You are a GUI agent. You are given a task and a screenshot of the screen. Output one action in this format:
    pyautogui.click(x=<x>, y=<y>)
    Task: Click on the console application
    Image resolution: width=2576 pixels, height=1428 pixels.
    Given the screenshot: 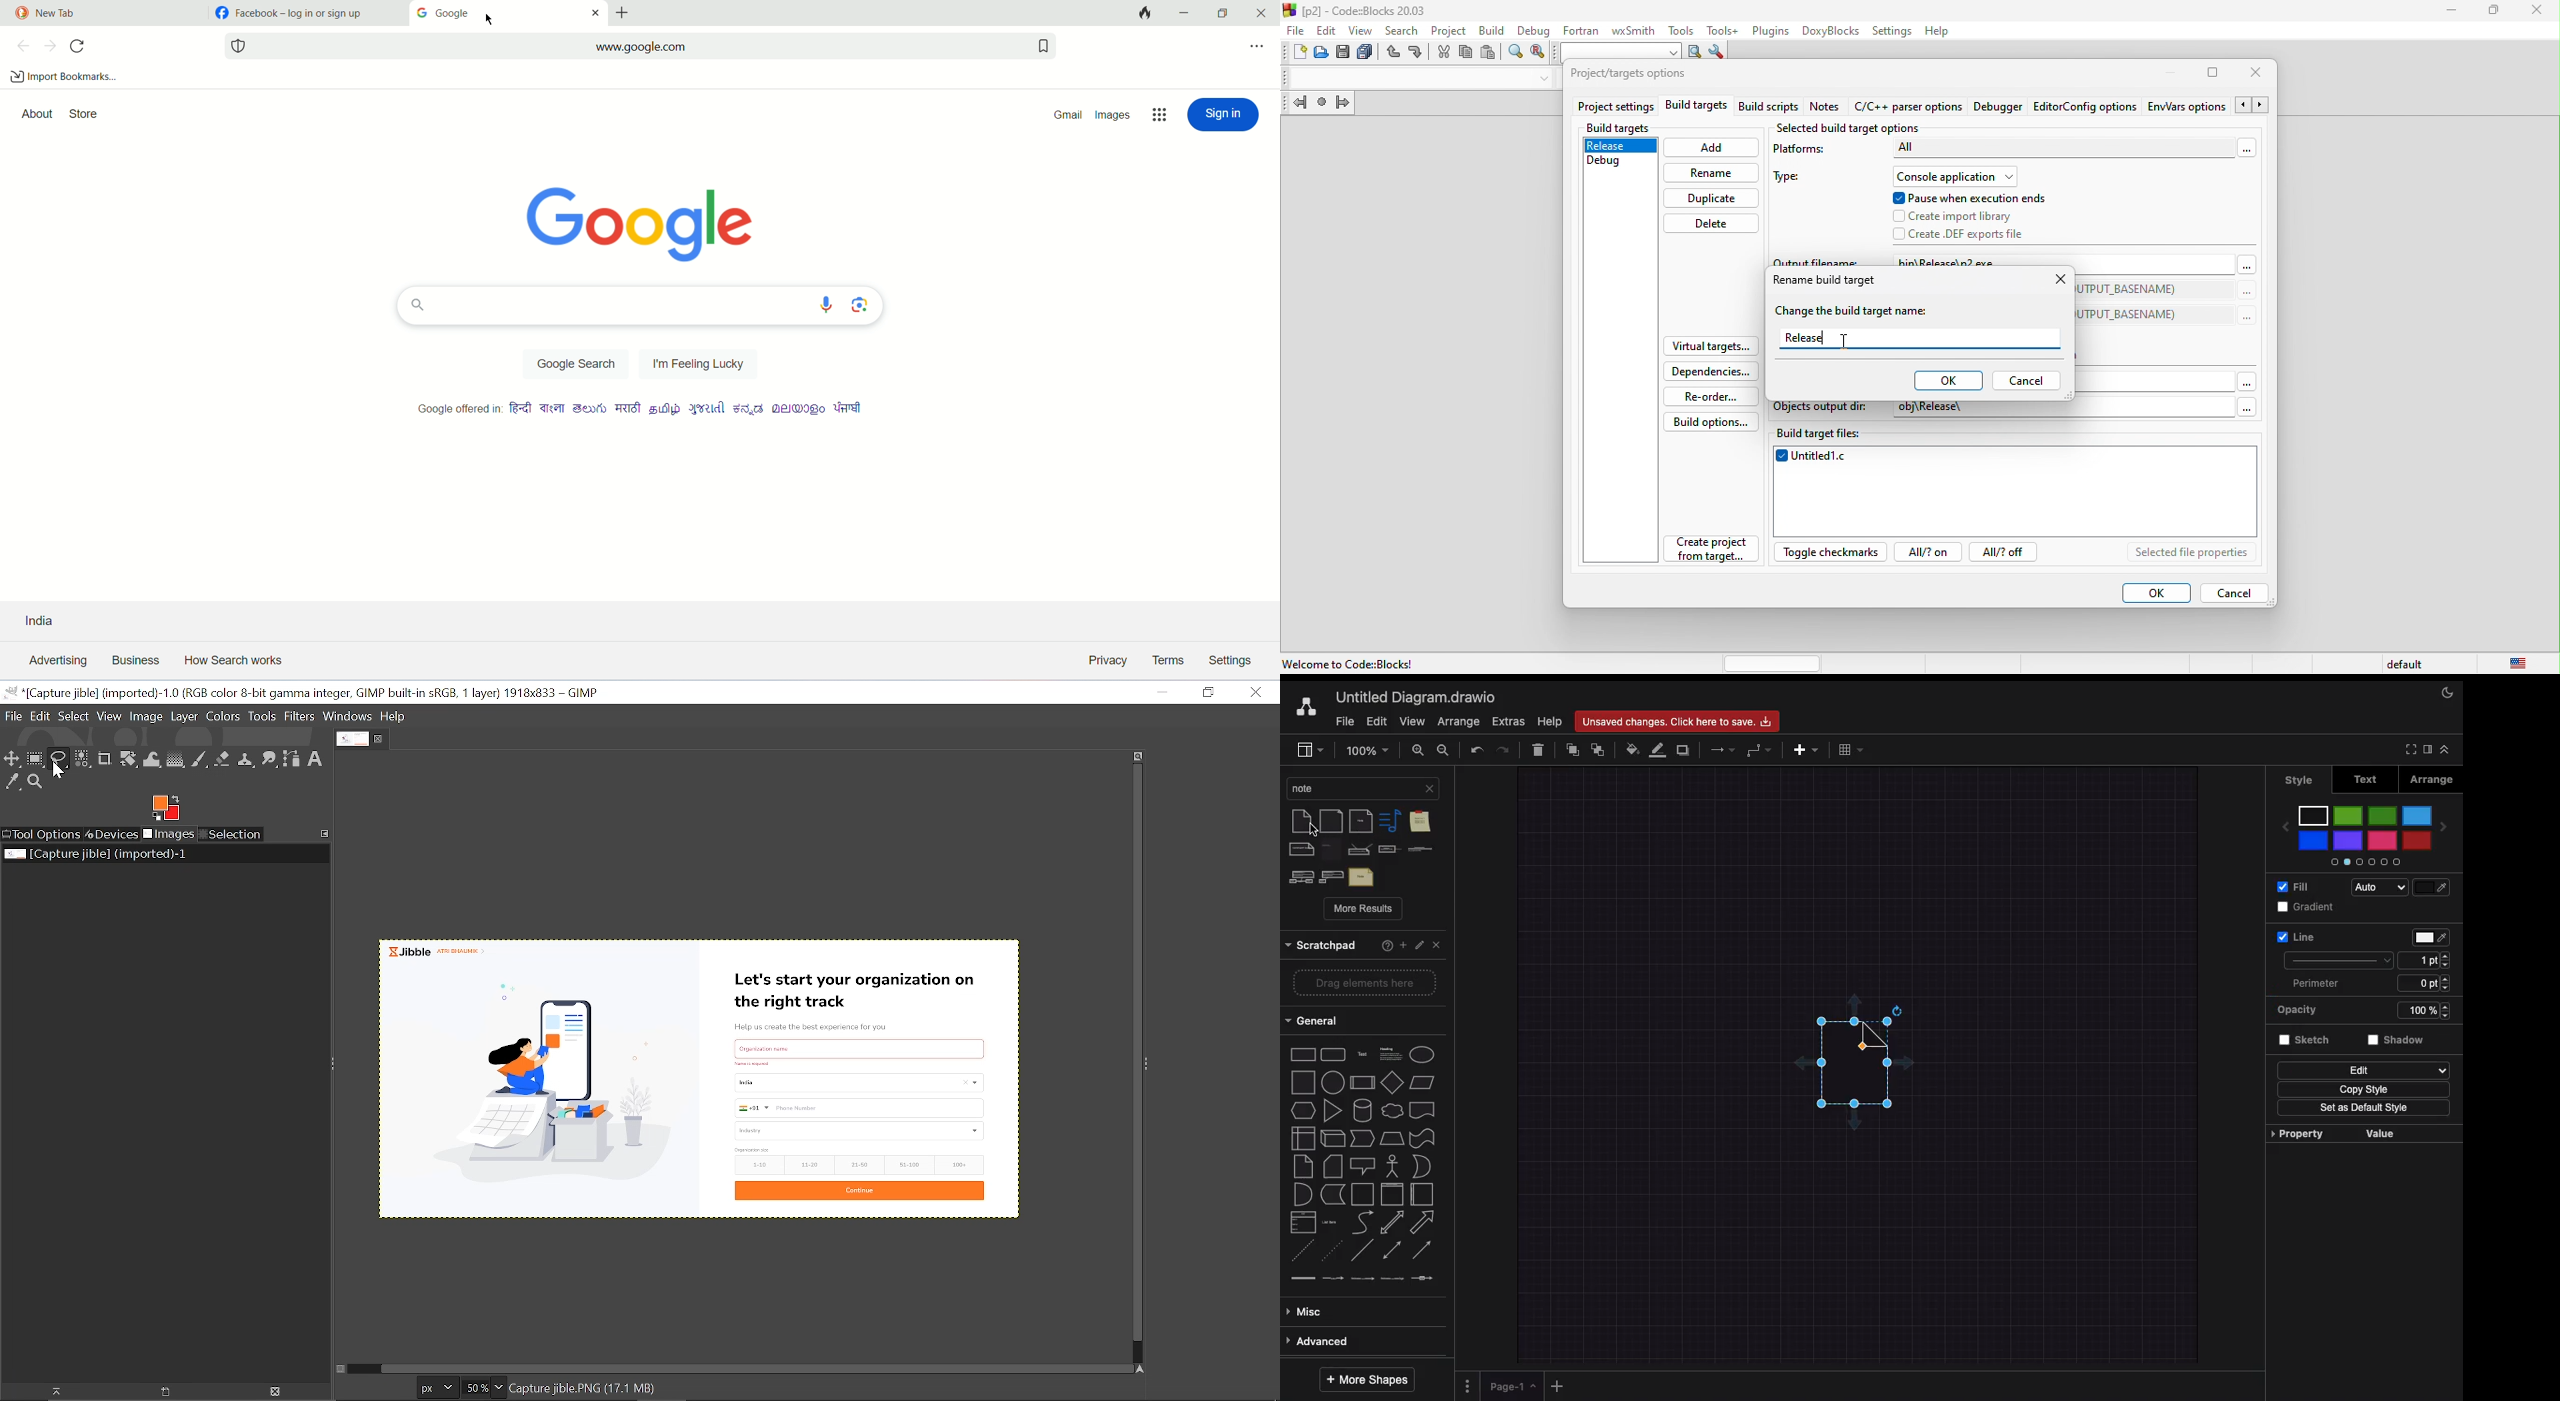 What is the action you would take?
    pyautogui.click(x=1953, y=177)
    